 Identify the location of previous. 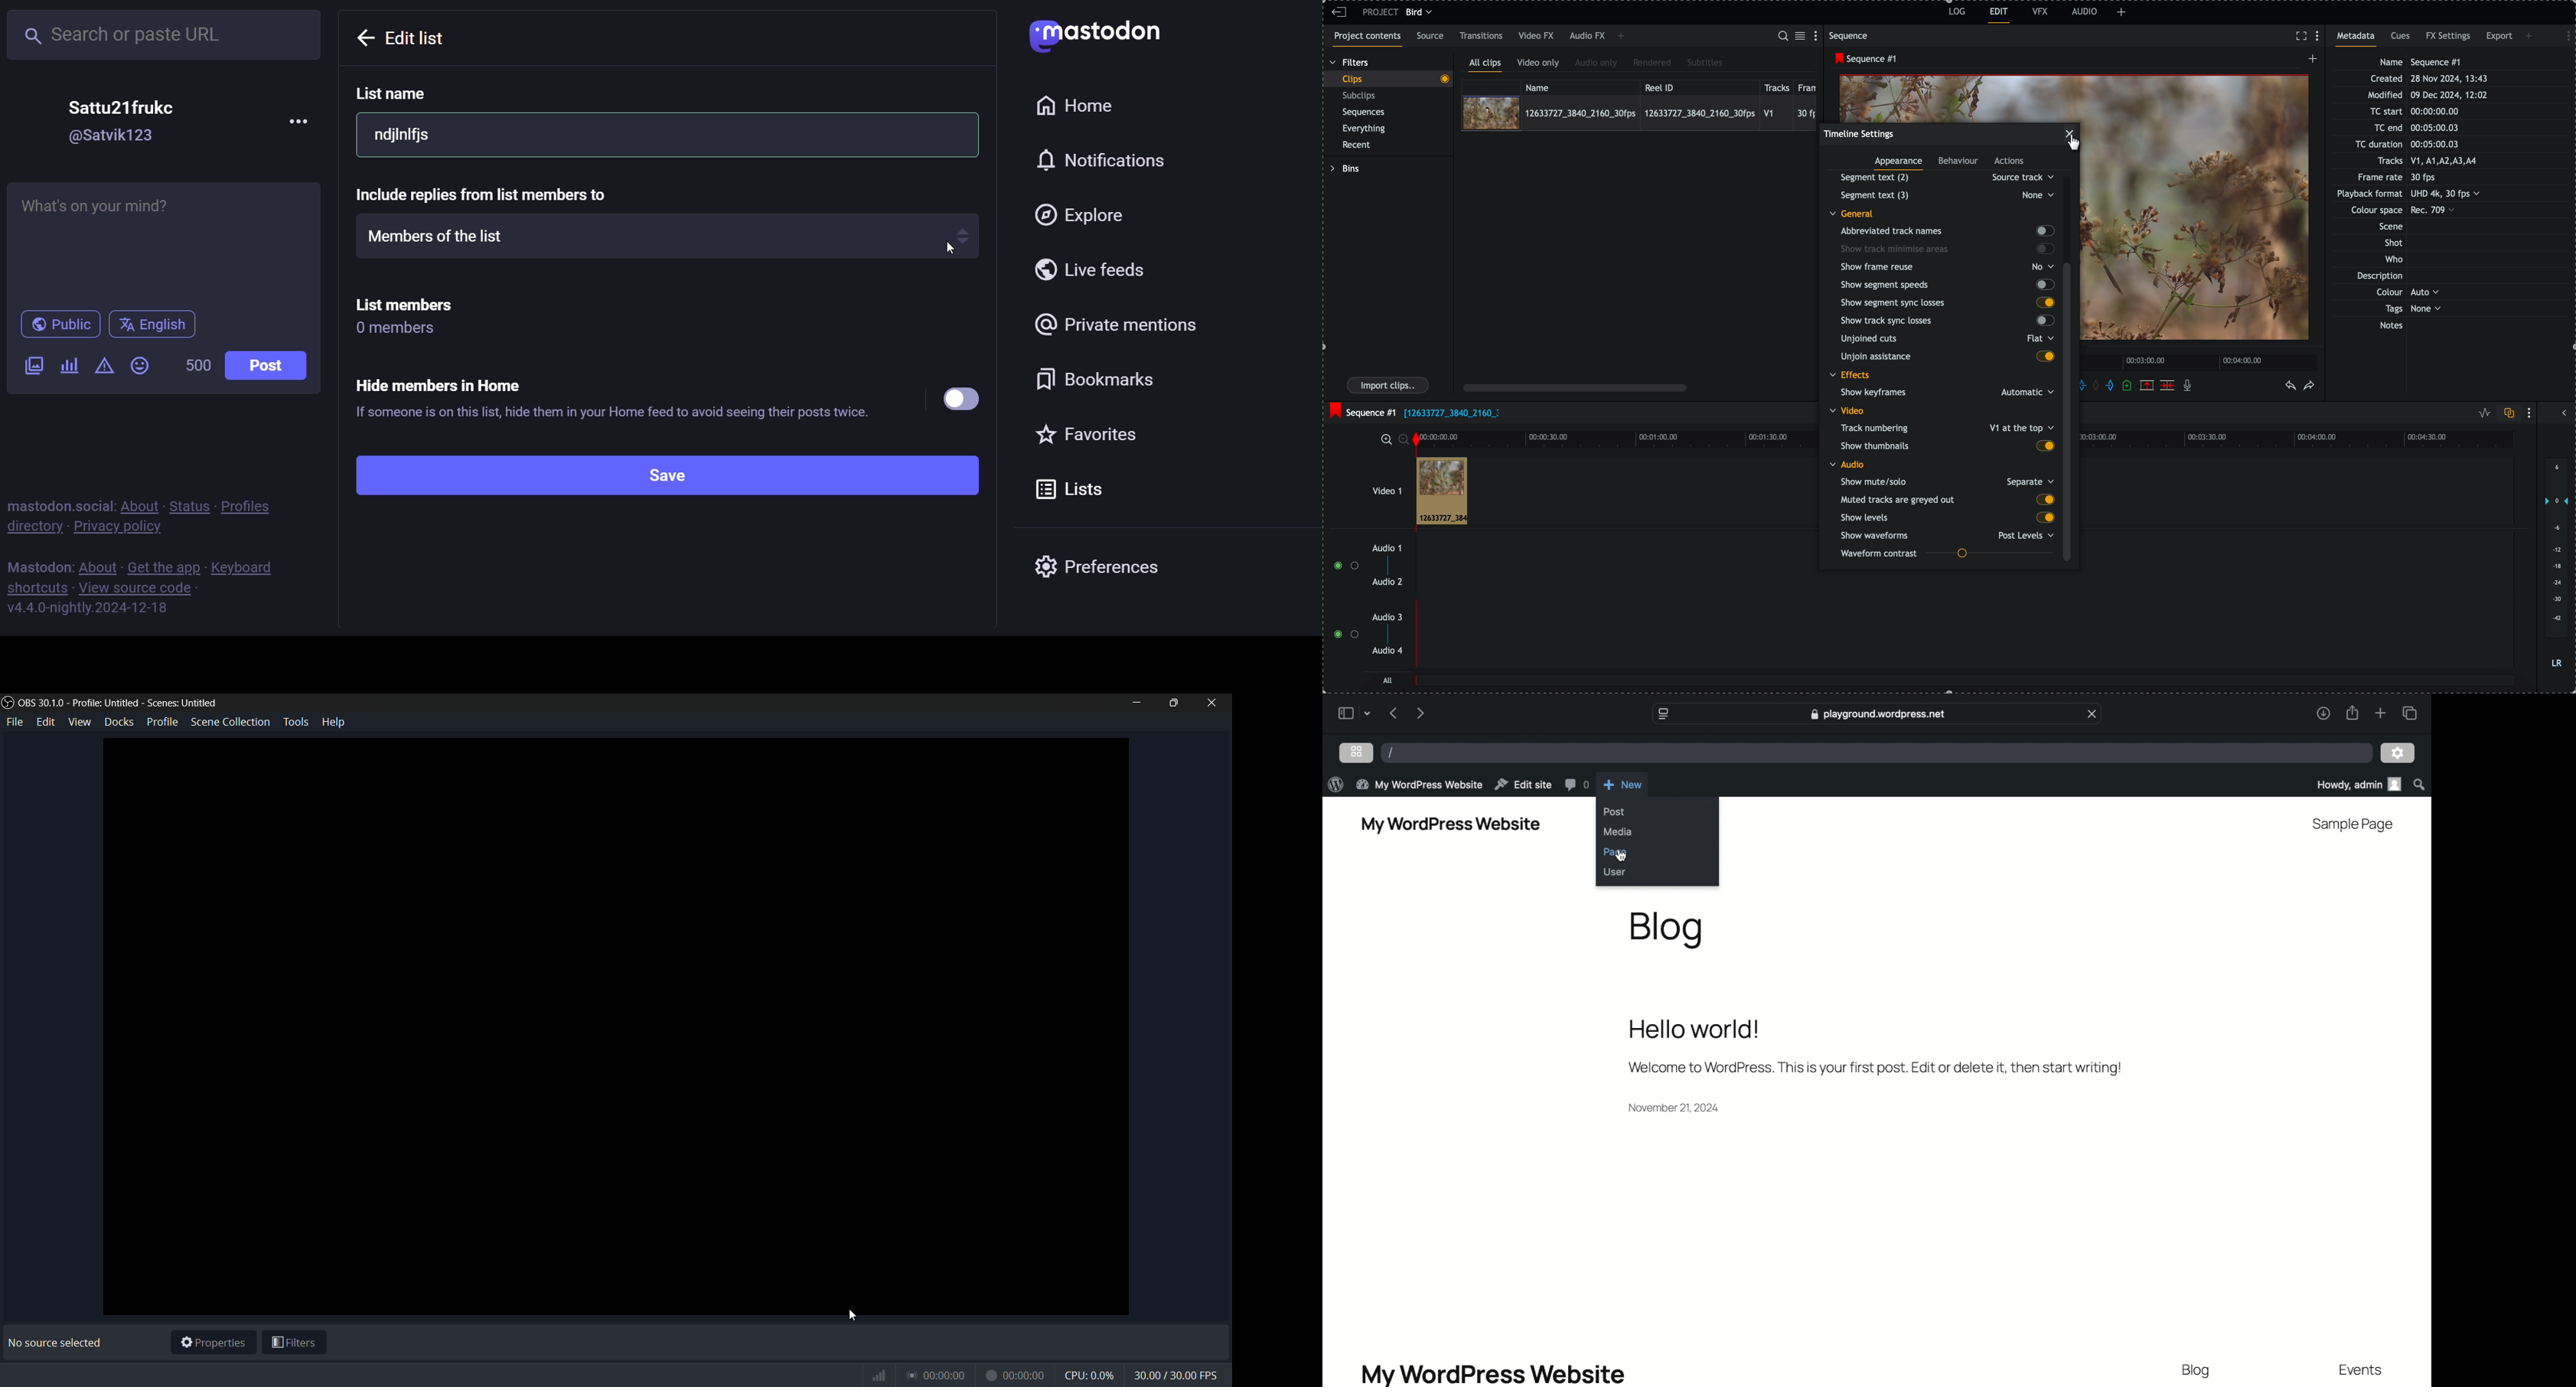
(403, 38).